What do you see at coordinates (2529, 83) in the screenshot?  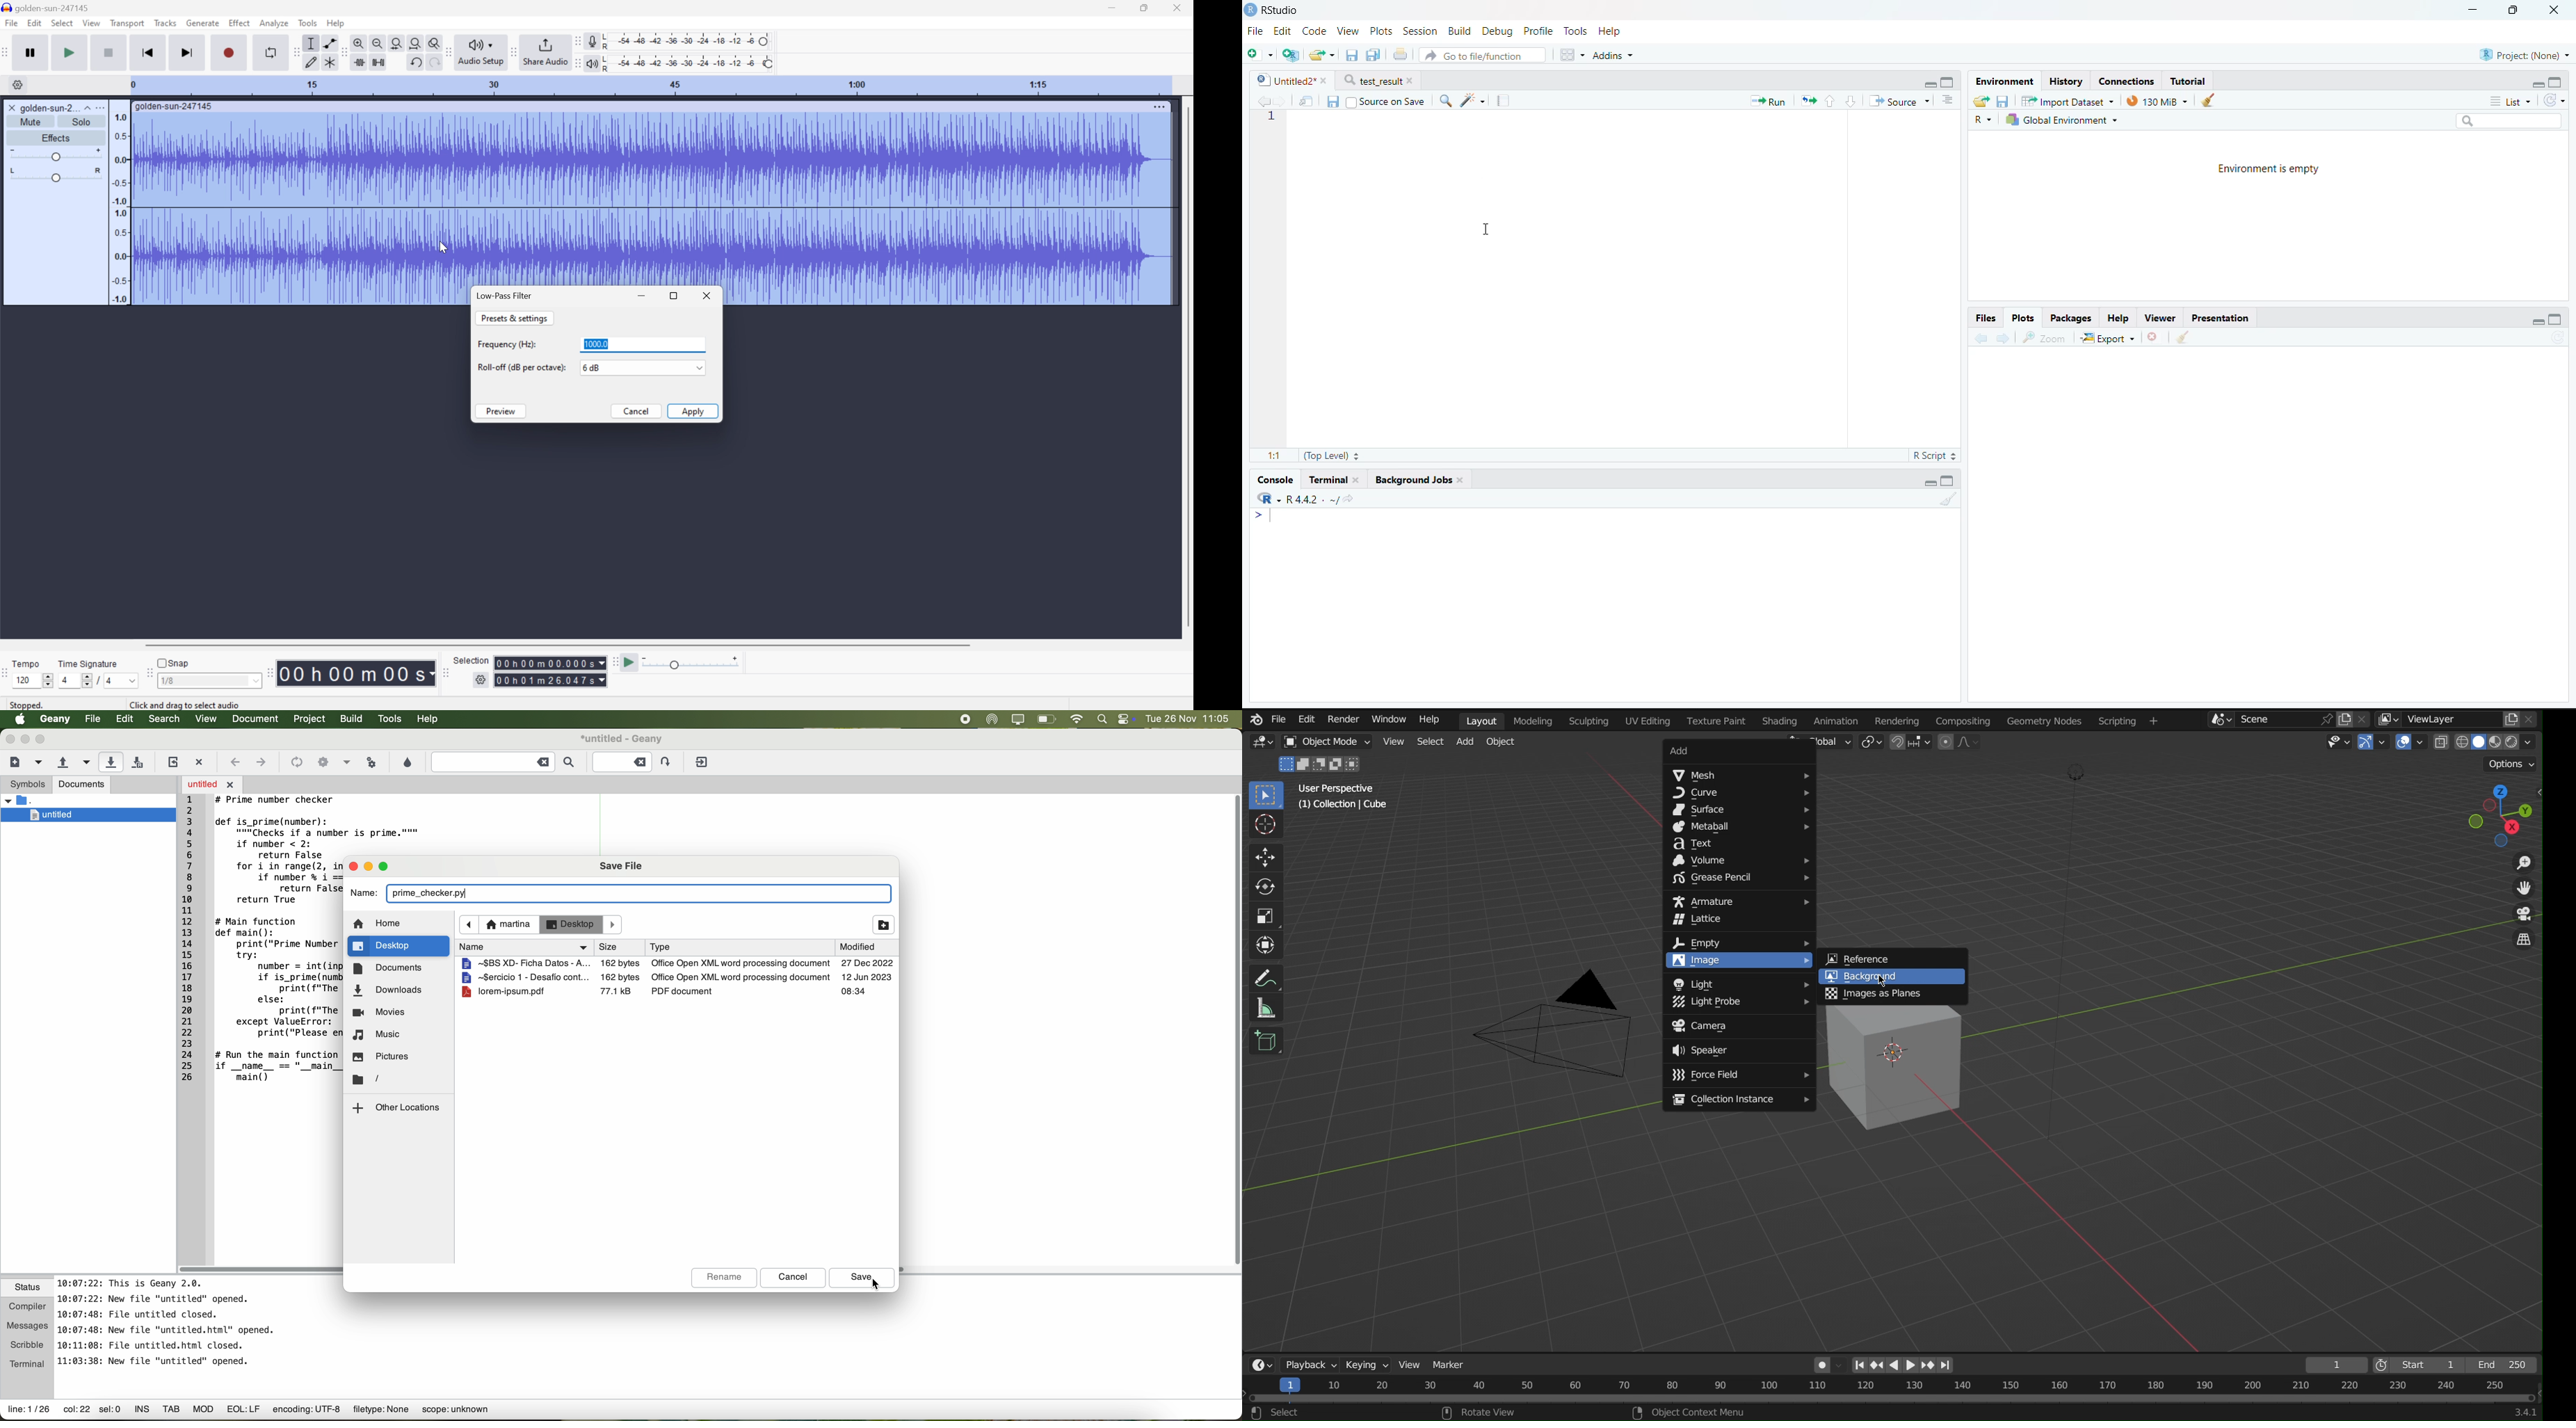 I see `Minimize` at bounding box center [2529, 83].